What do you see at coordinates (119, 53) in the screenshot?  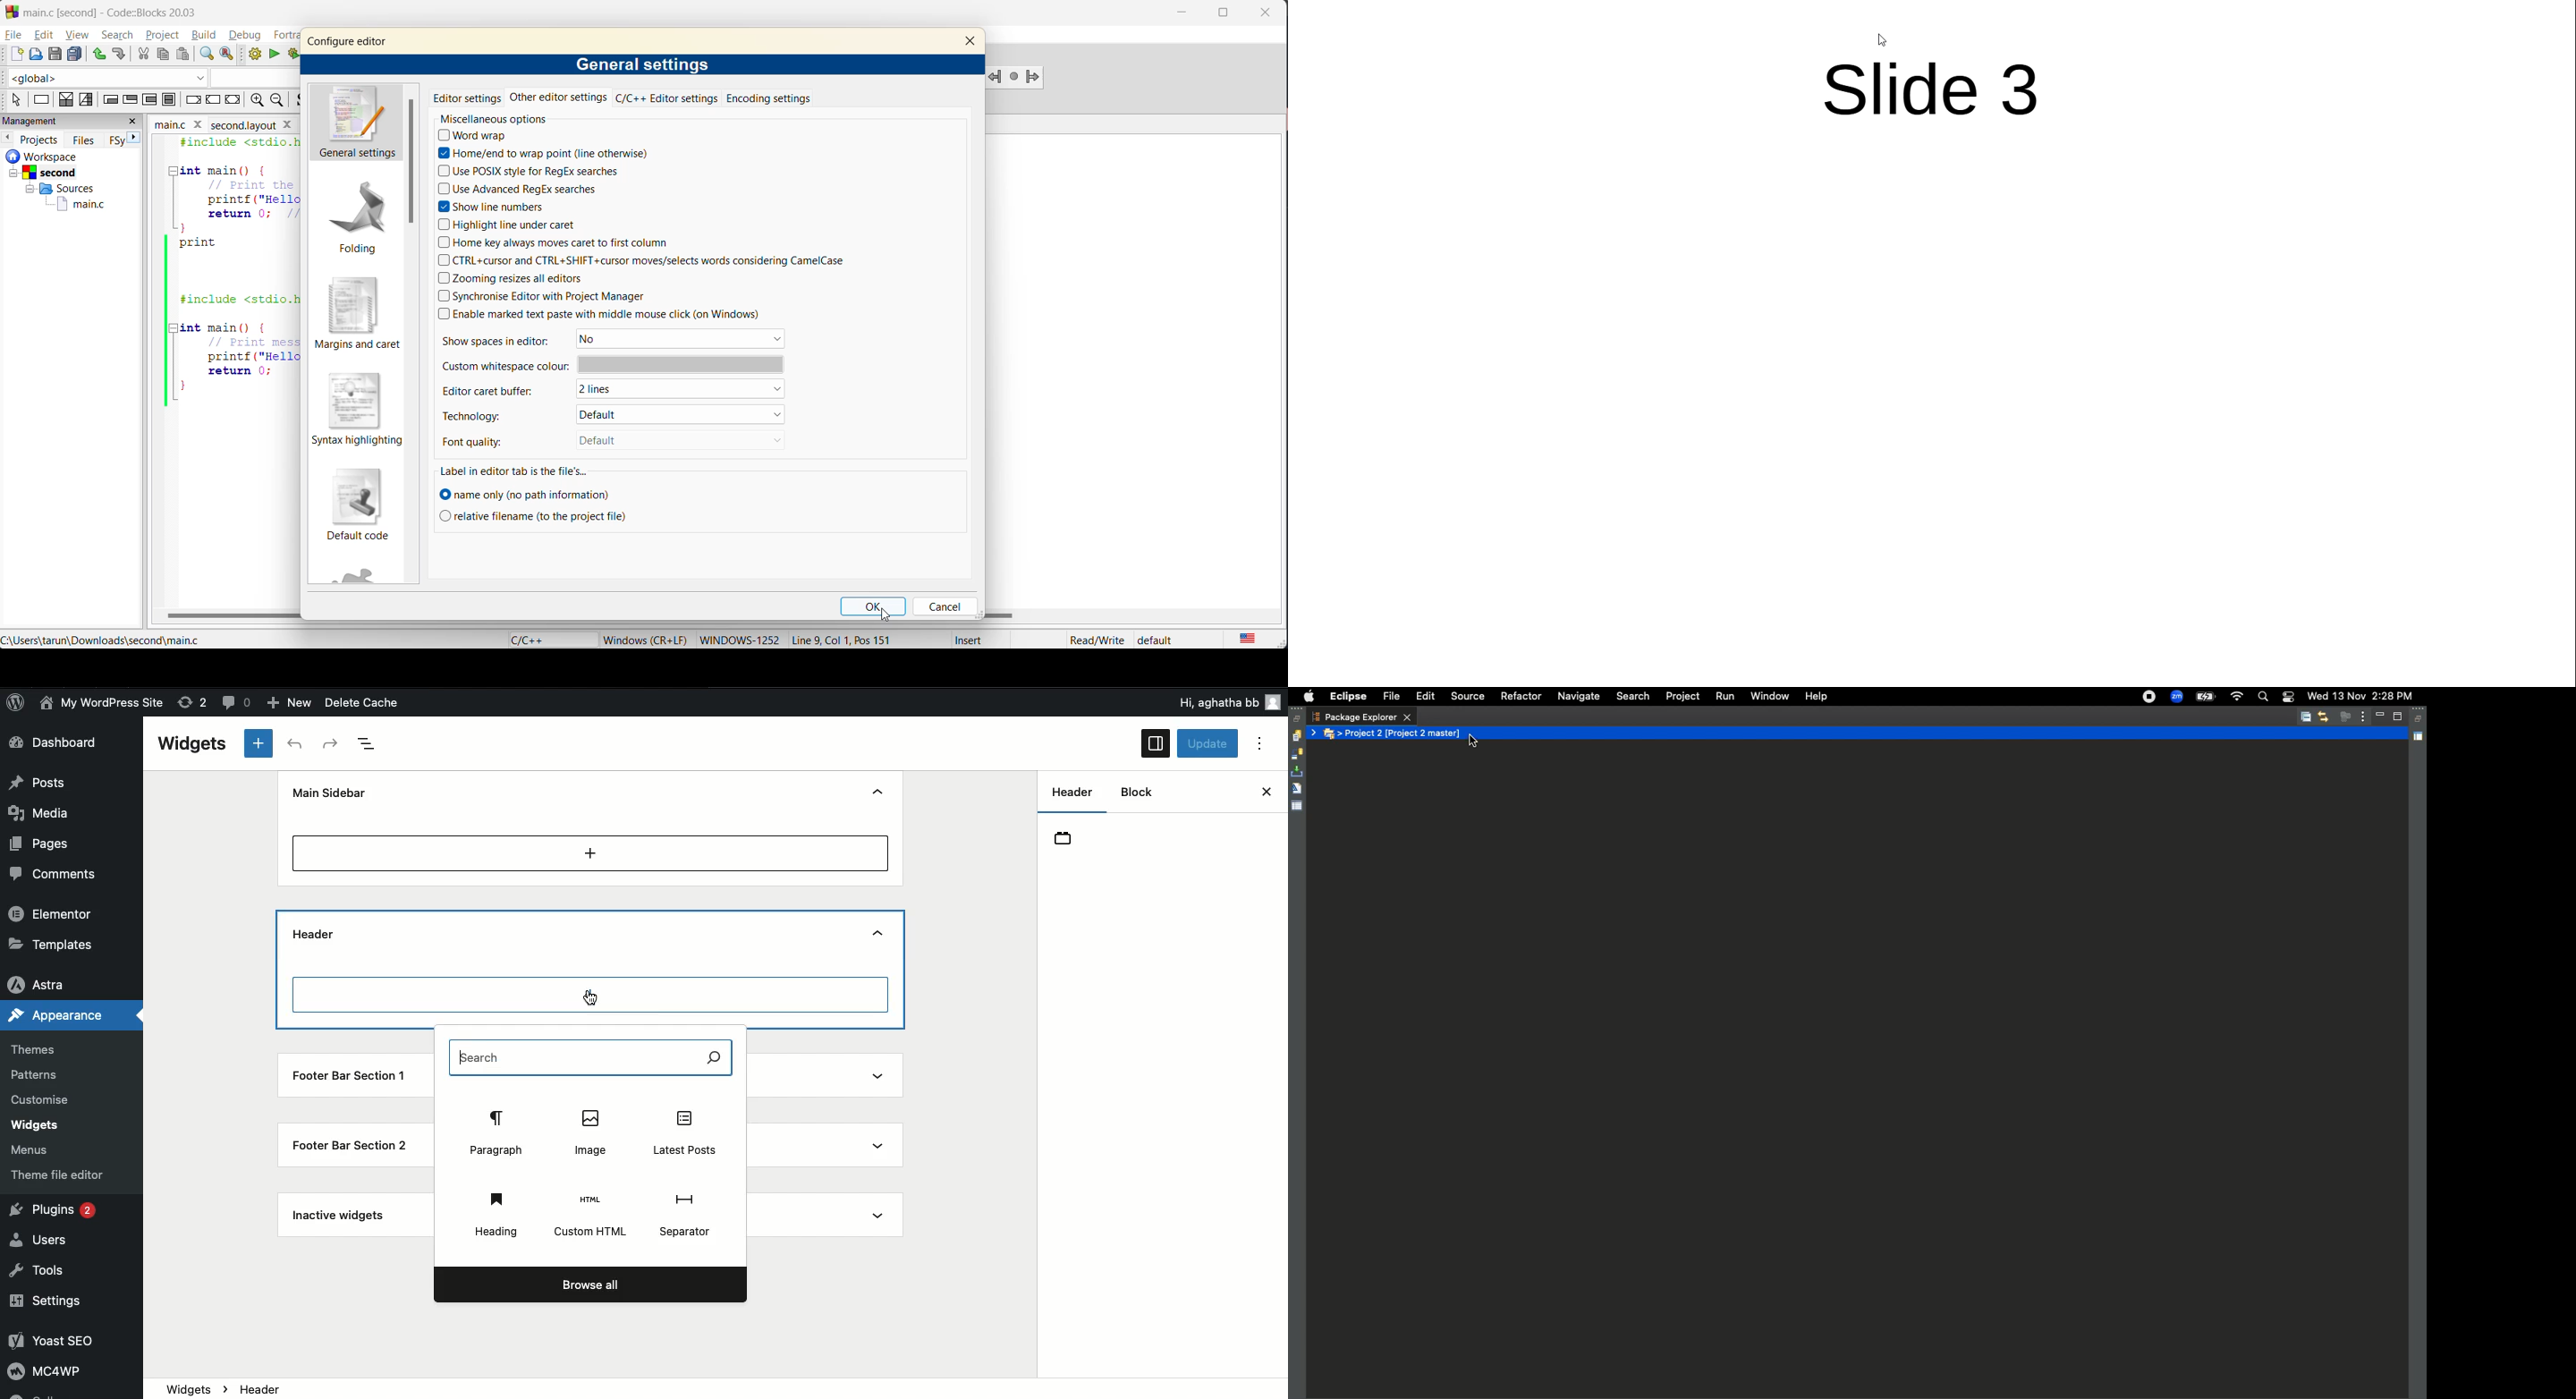 I see `redo` at bounding box center [119, 53].